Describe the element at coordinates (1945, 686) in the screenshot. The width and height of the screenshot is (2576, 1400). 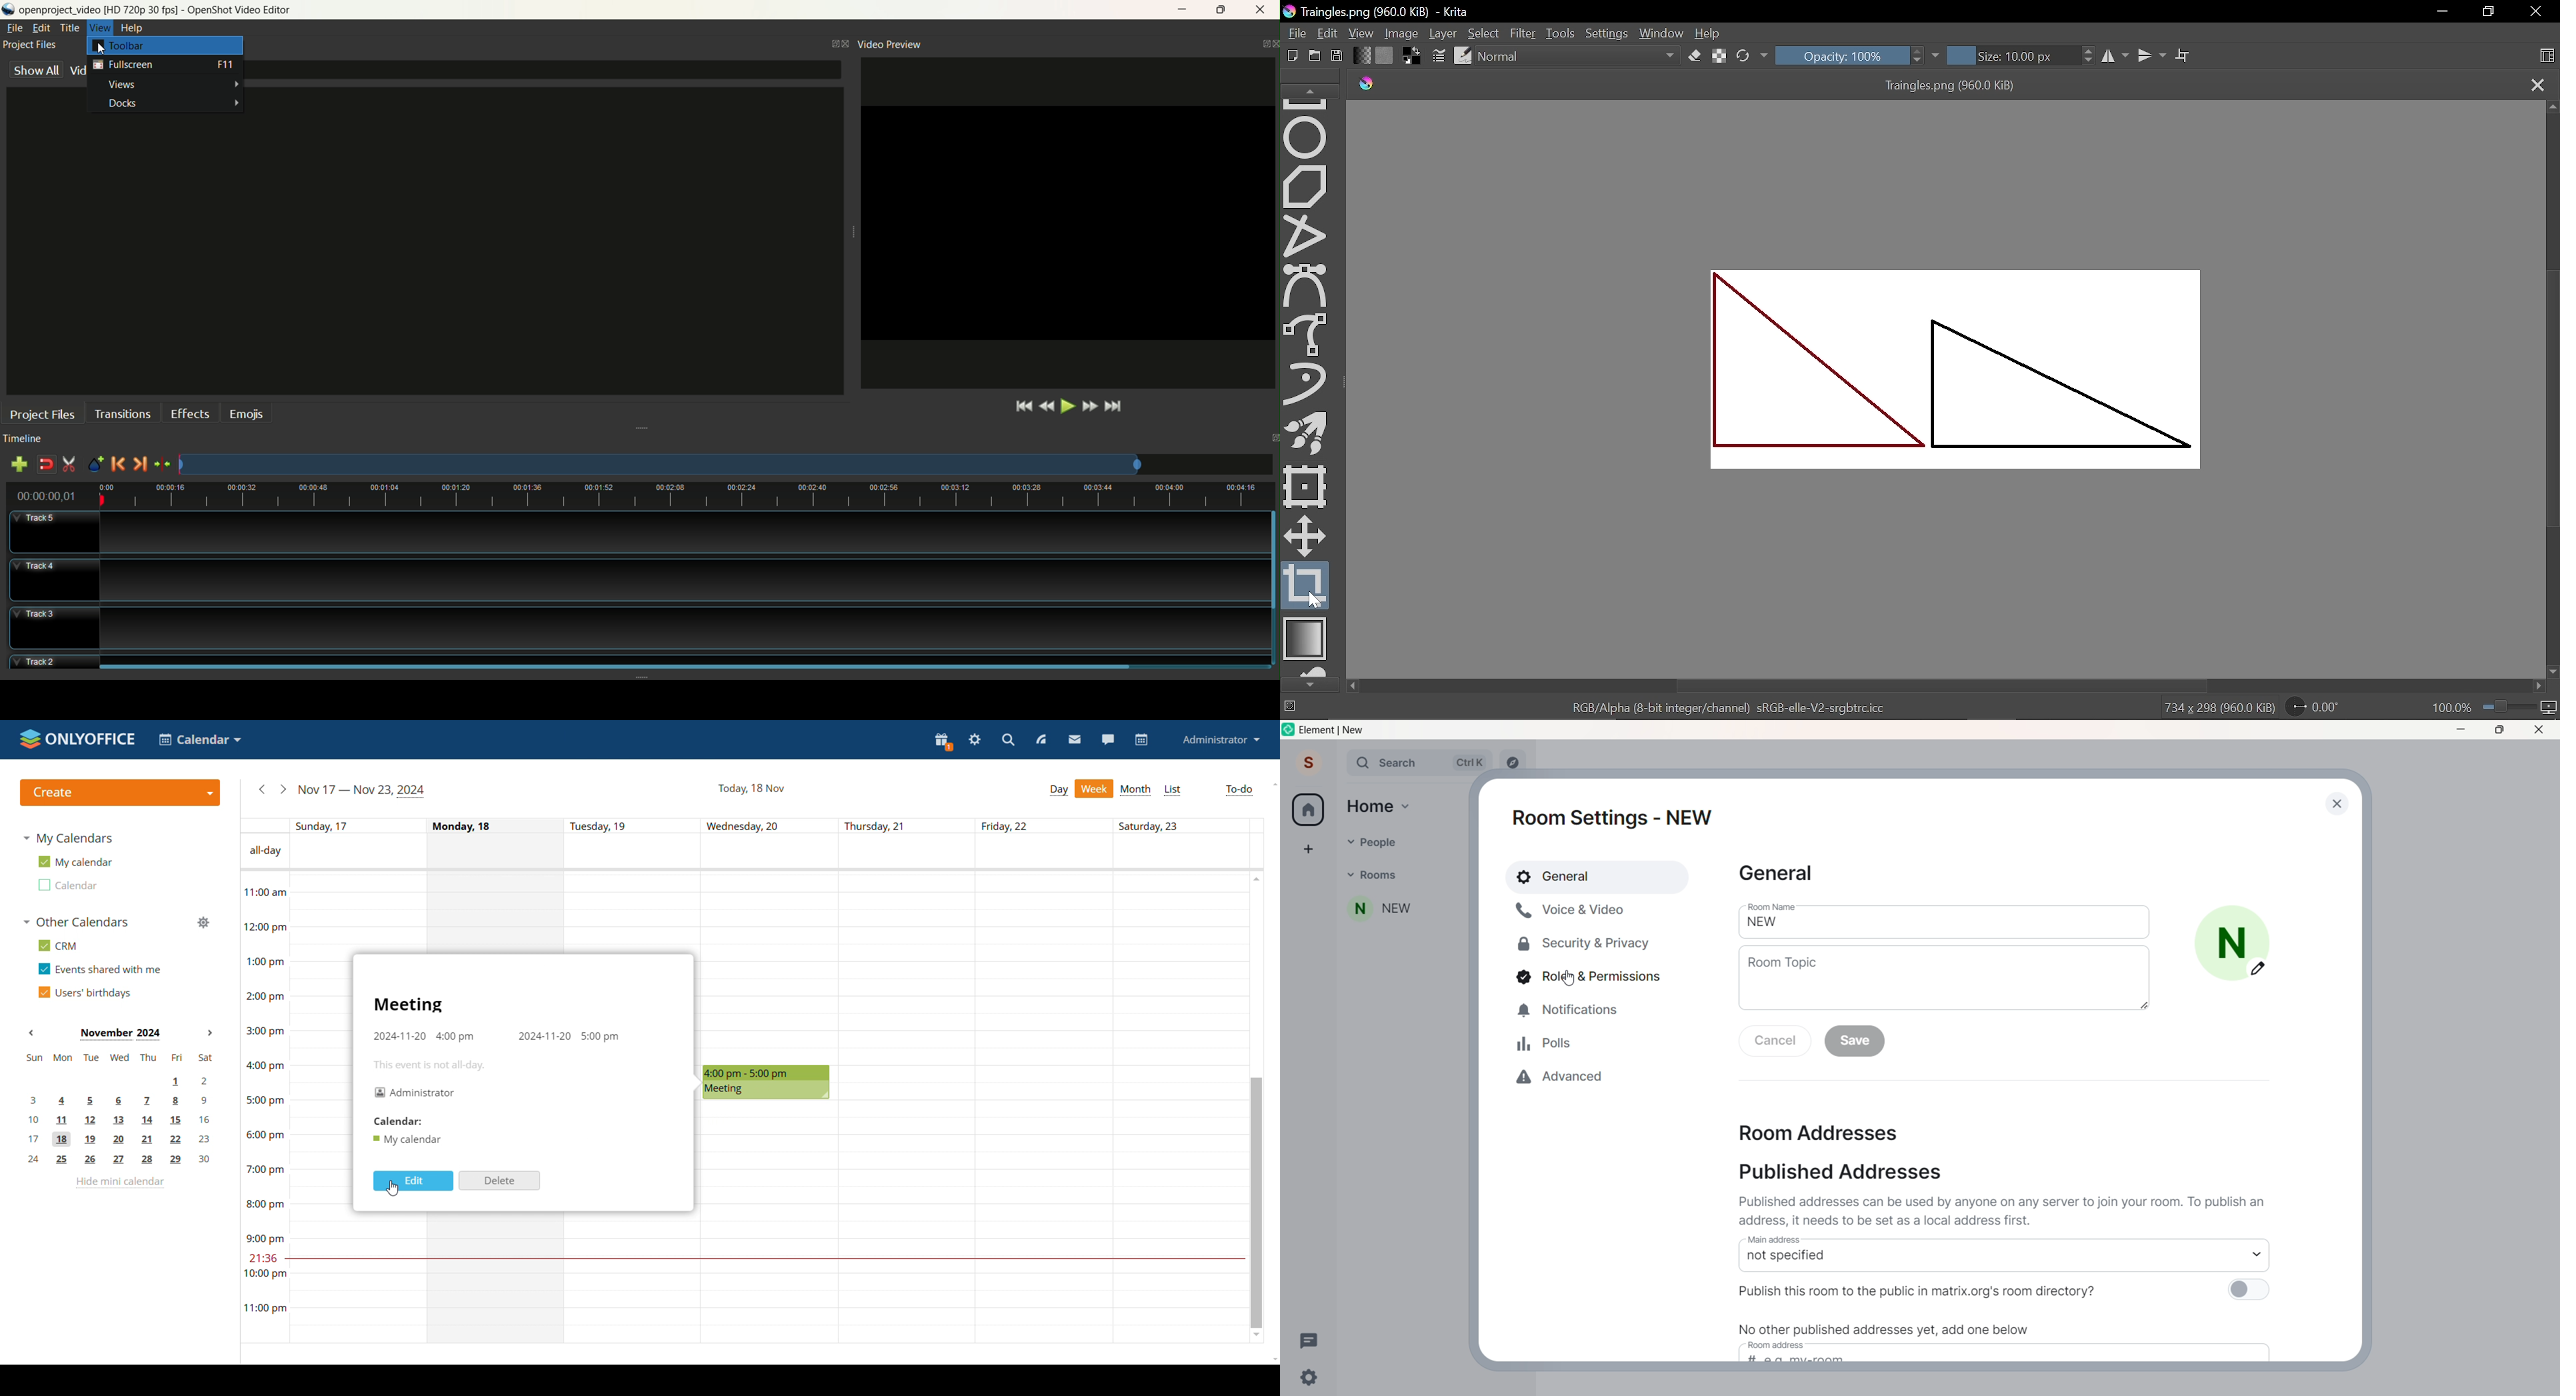
I see `Vertical scrollbar` at that location.